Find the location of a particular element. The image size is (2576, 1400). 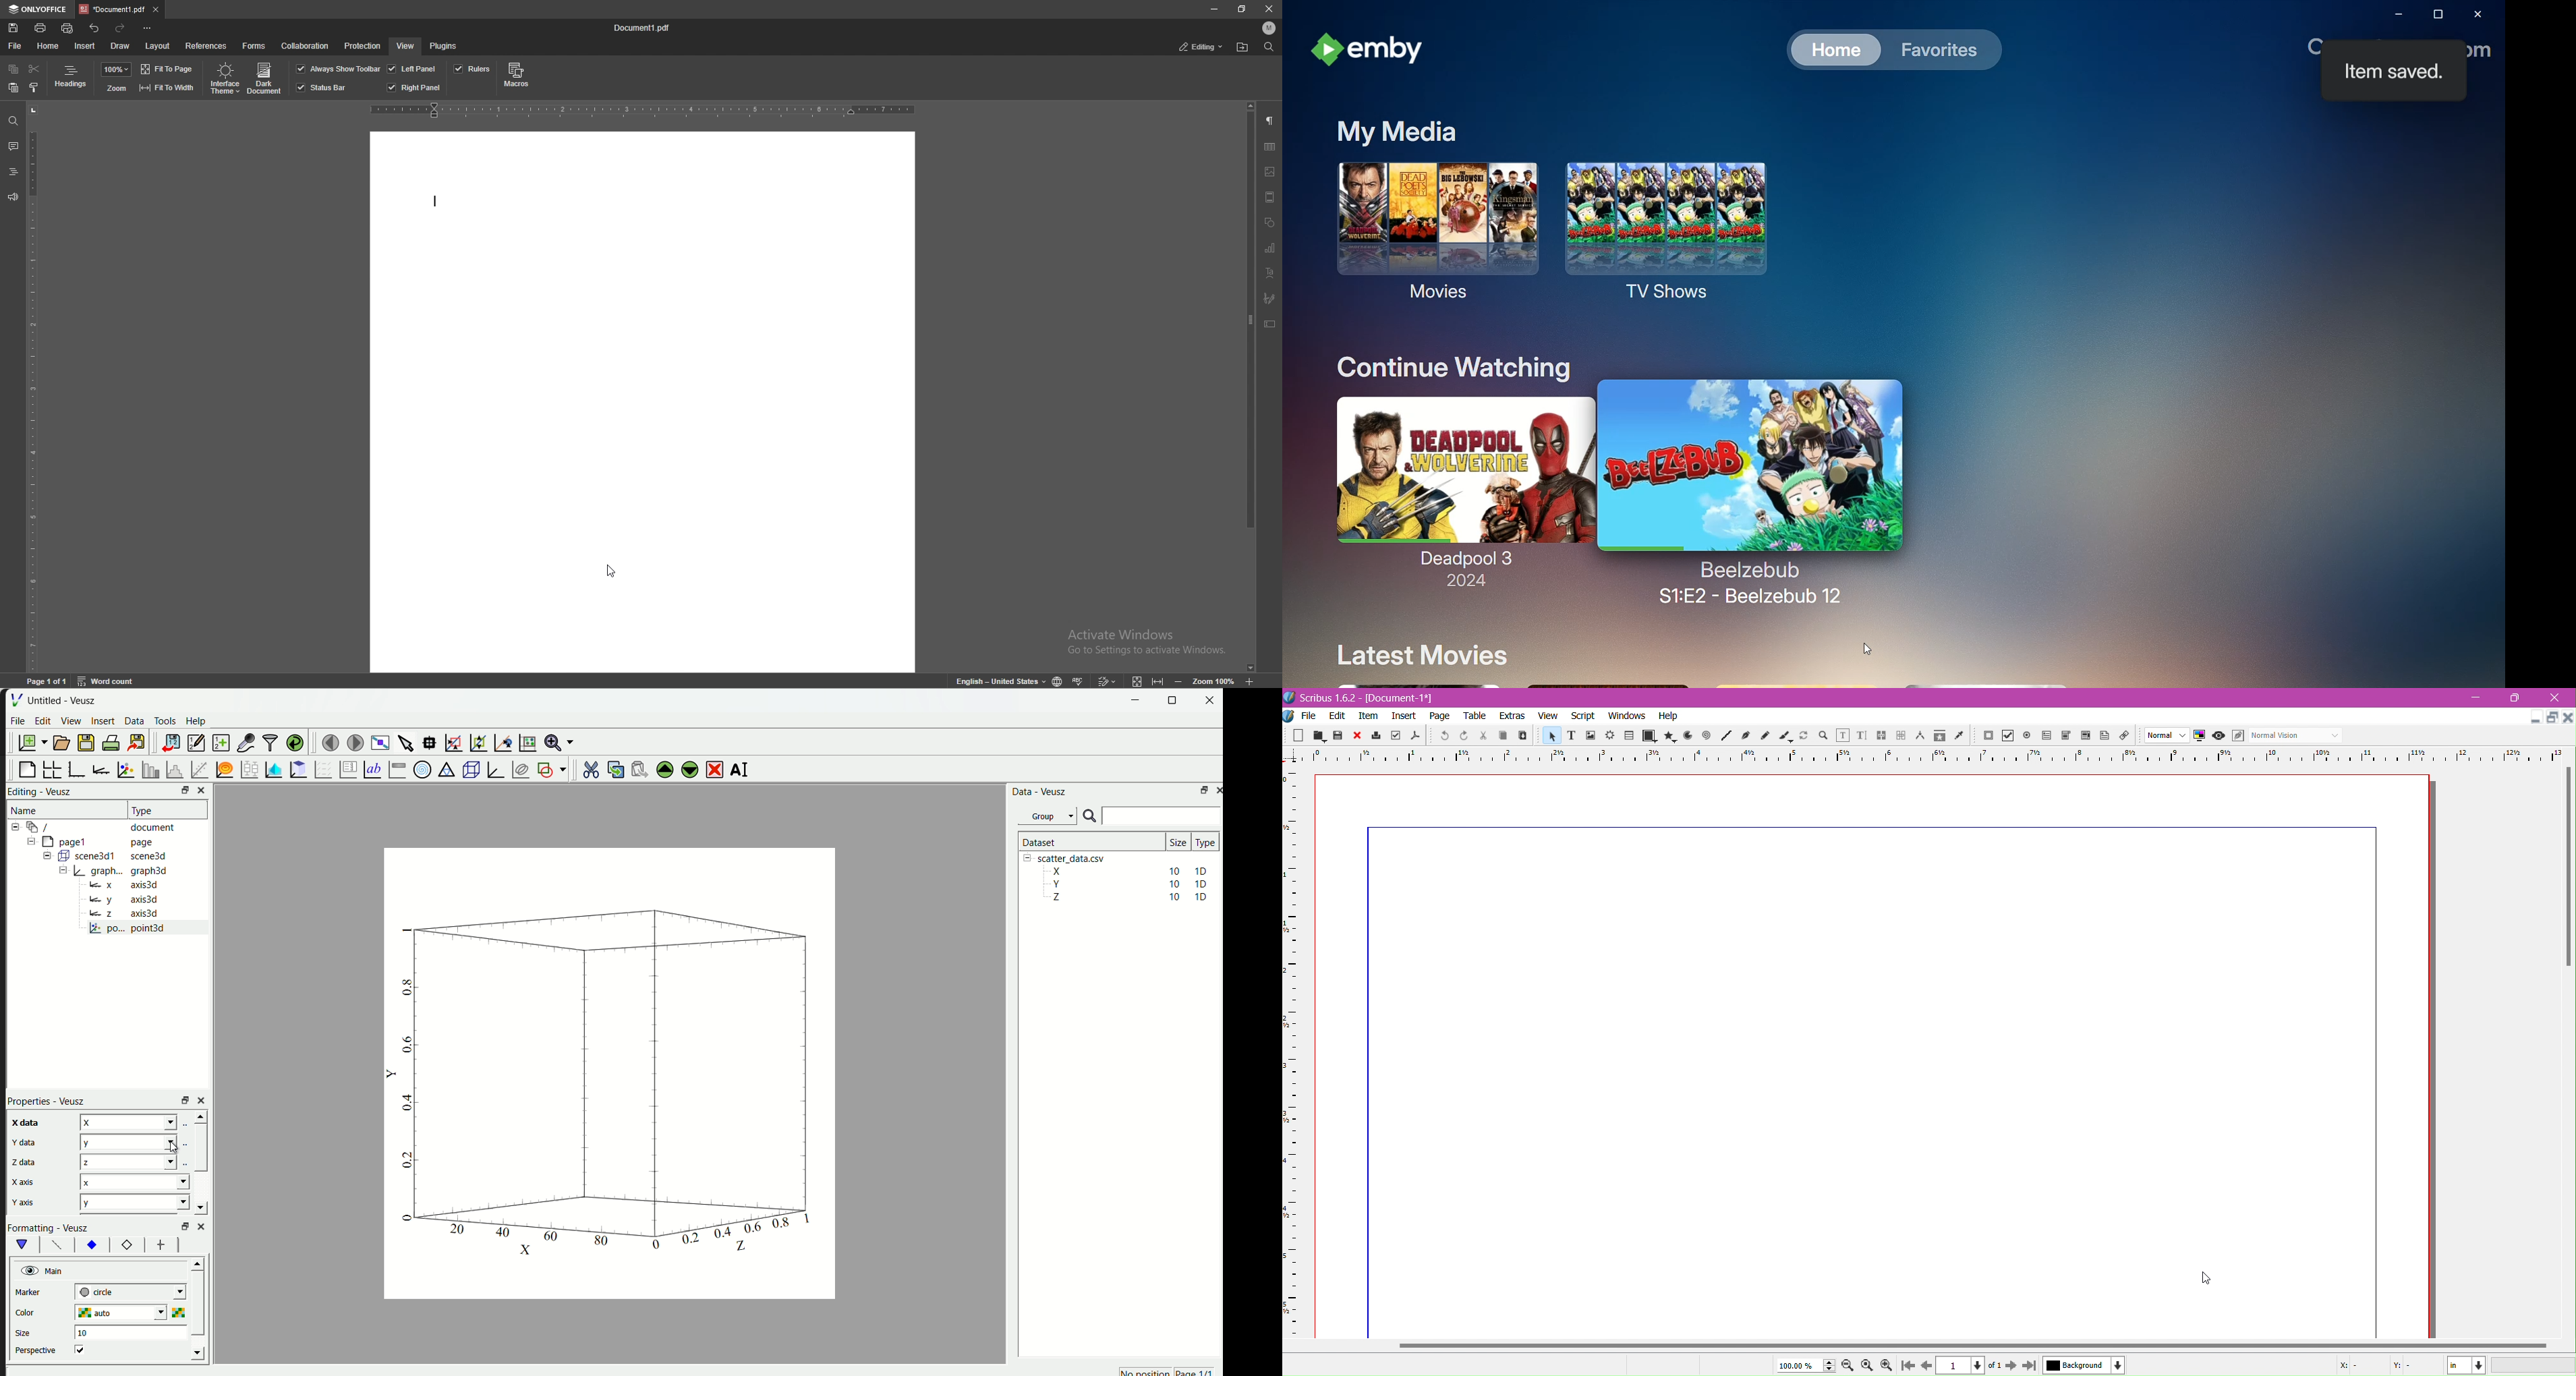

search bar is located at coordinates (1163, 816).